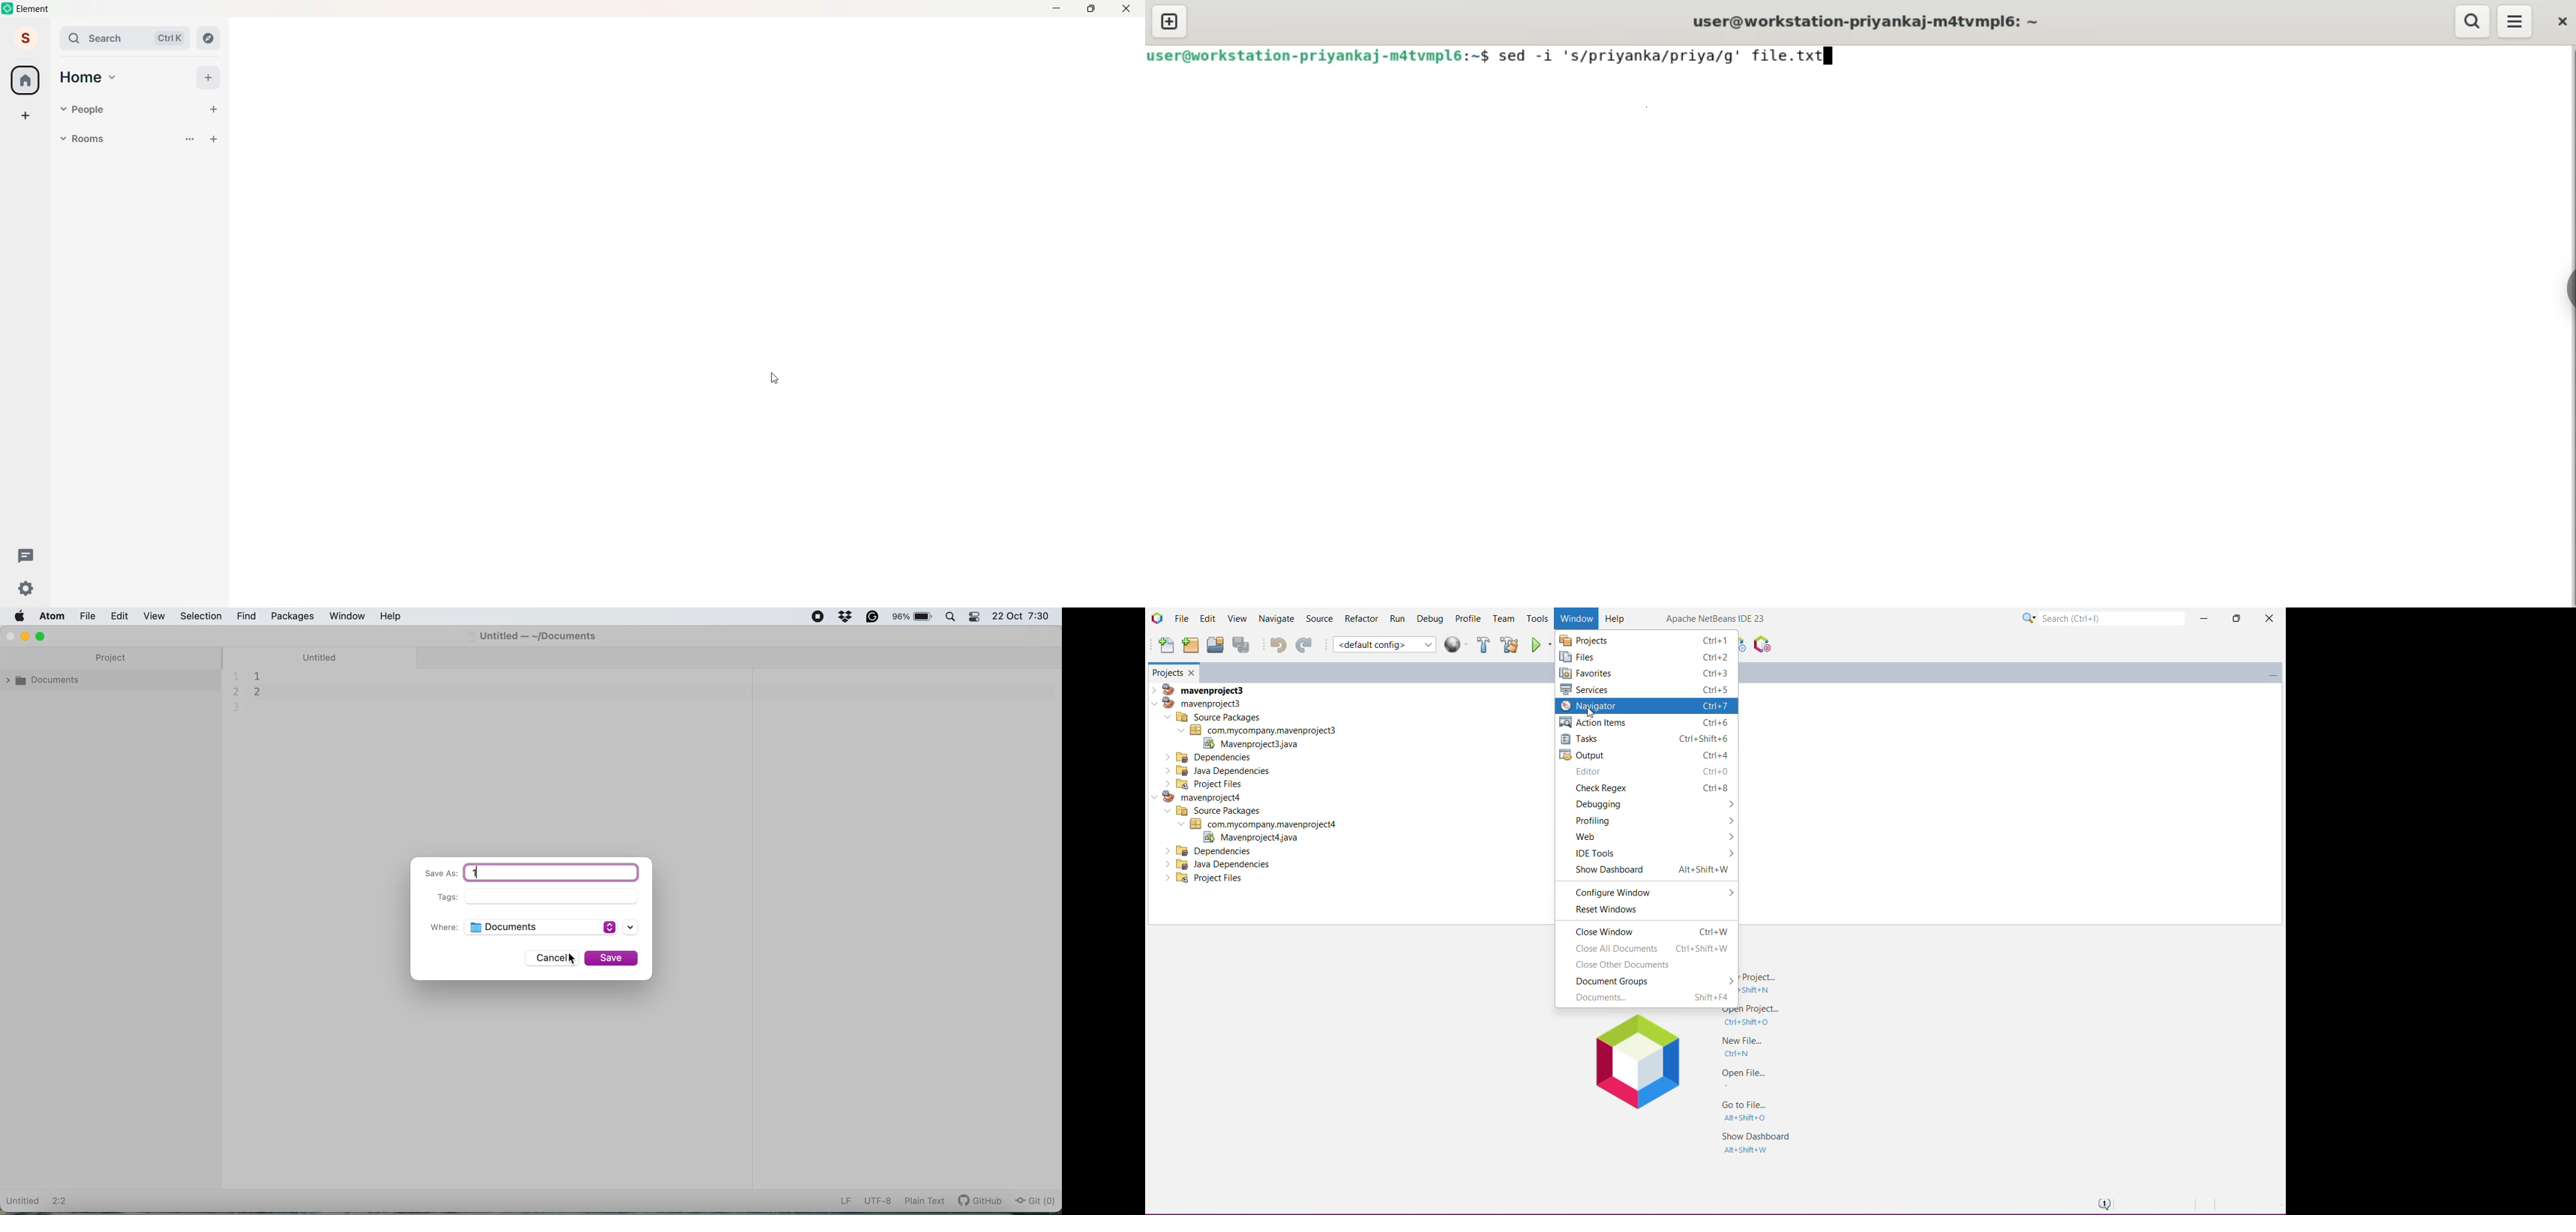 The width and height of the screenshot is (2576, 1232). Describe the element at coordinates (910, 618) in the screenshot. I see `battery` at that location.